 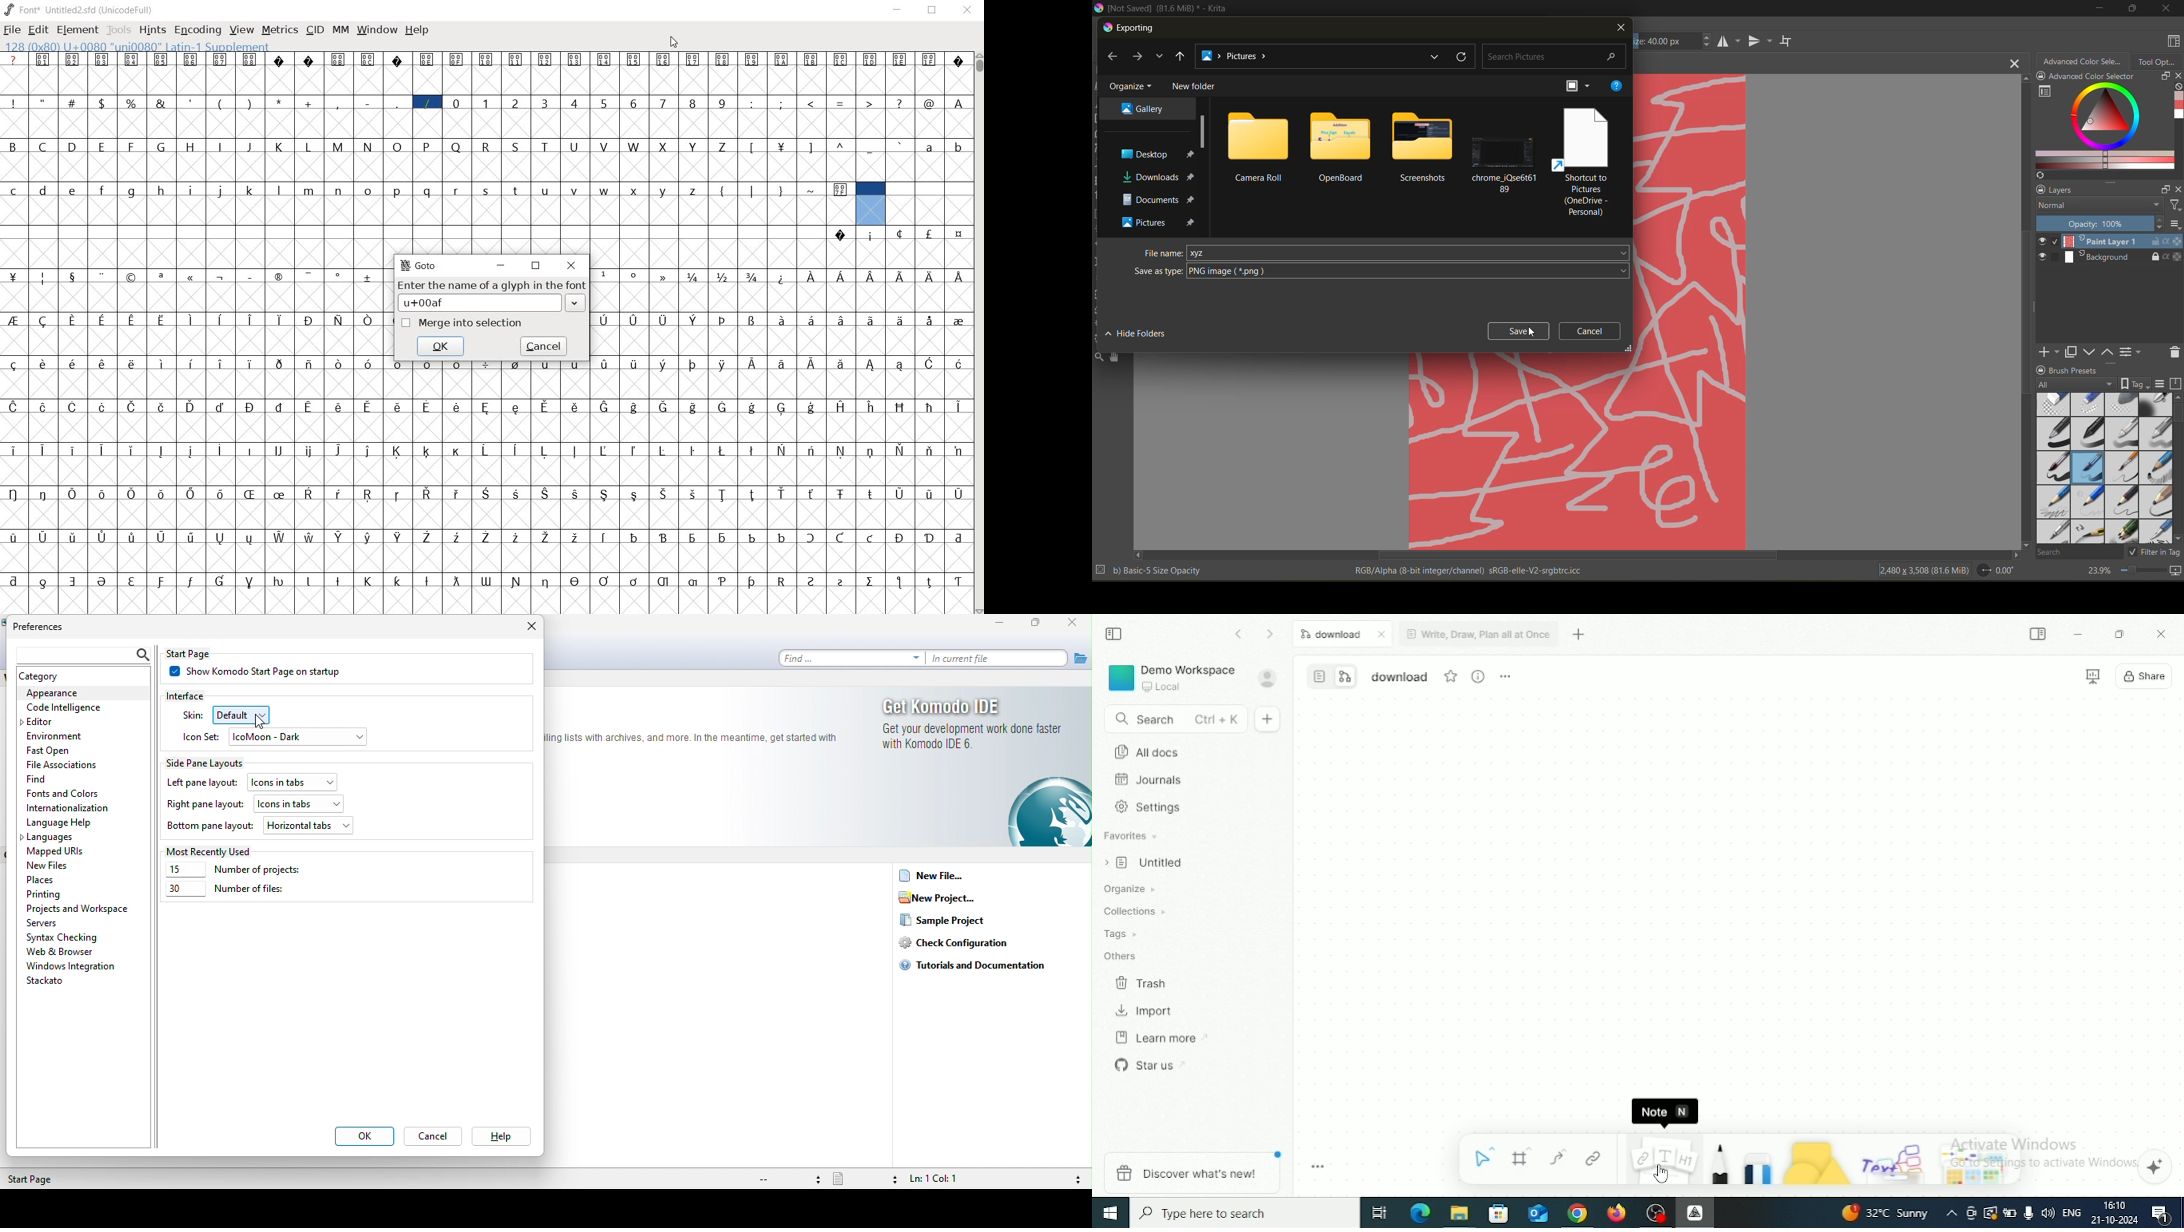 What do you see at coordinates (1164, 9) in the screenshot?
I see `file name and app name` at bounding box center [1164, 9].